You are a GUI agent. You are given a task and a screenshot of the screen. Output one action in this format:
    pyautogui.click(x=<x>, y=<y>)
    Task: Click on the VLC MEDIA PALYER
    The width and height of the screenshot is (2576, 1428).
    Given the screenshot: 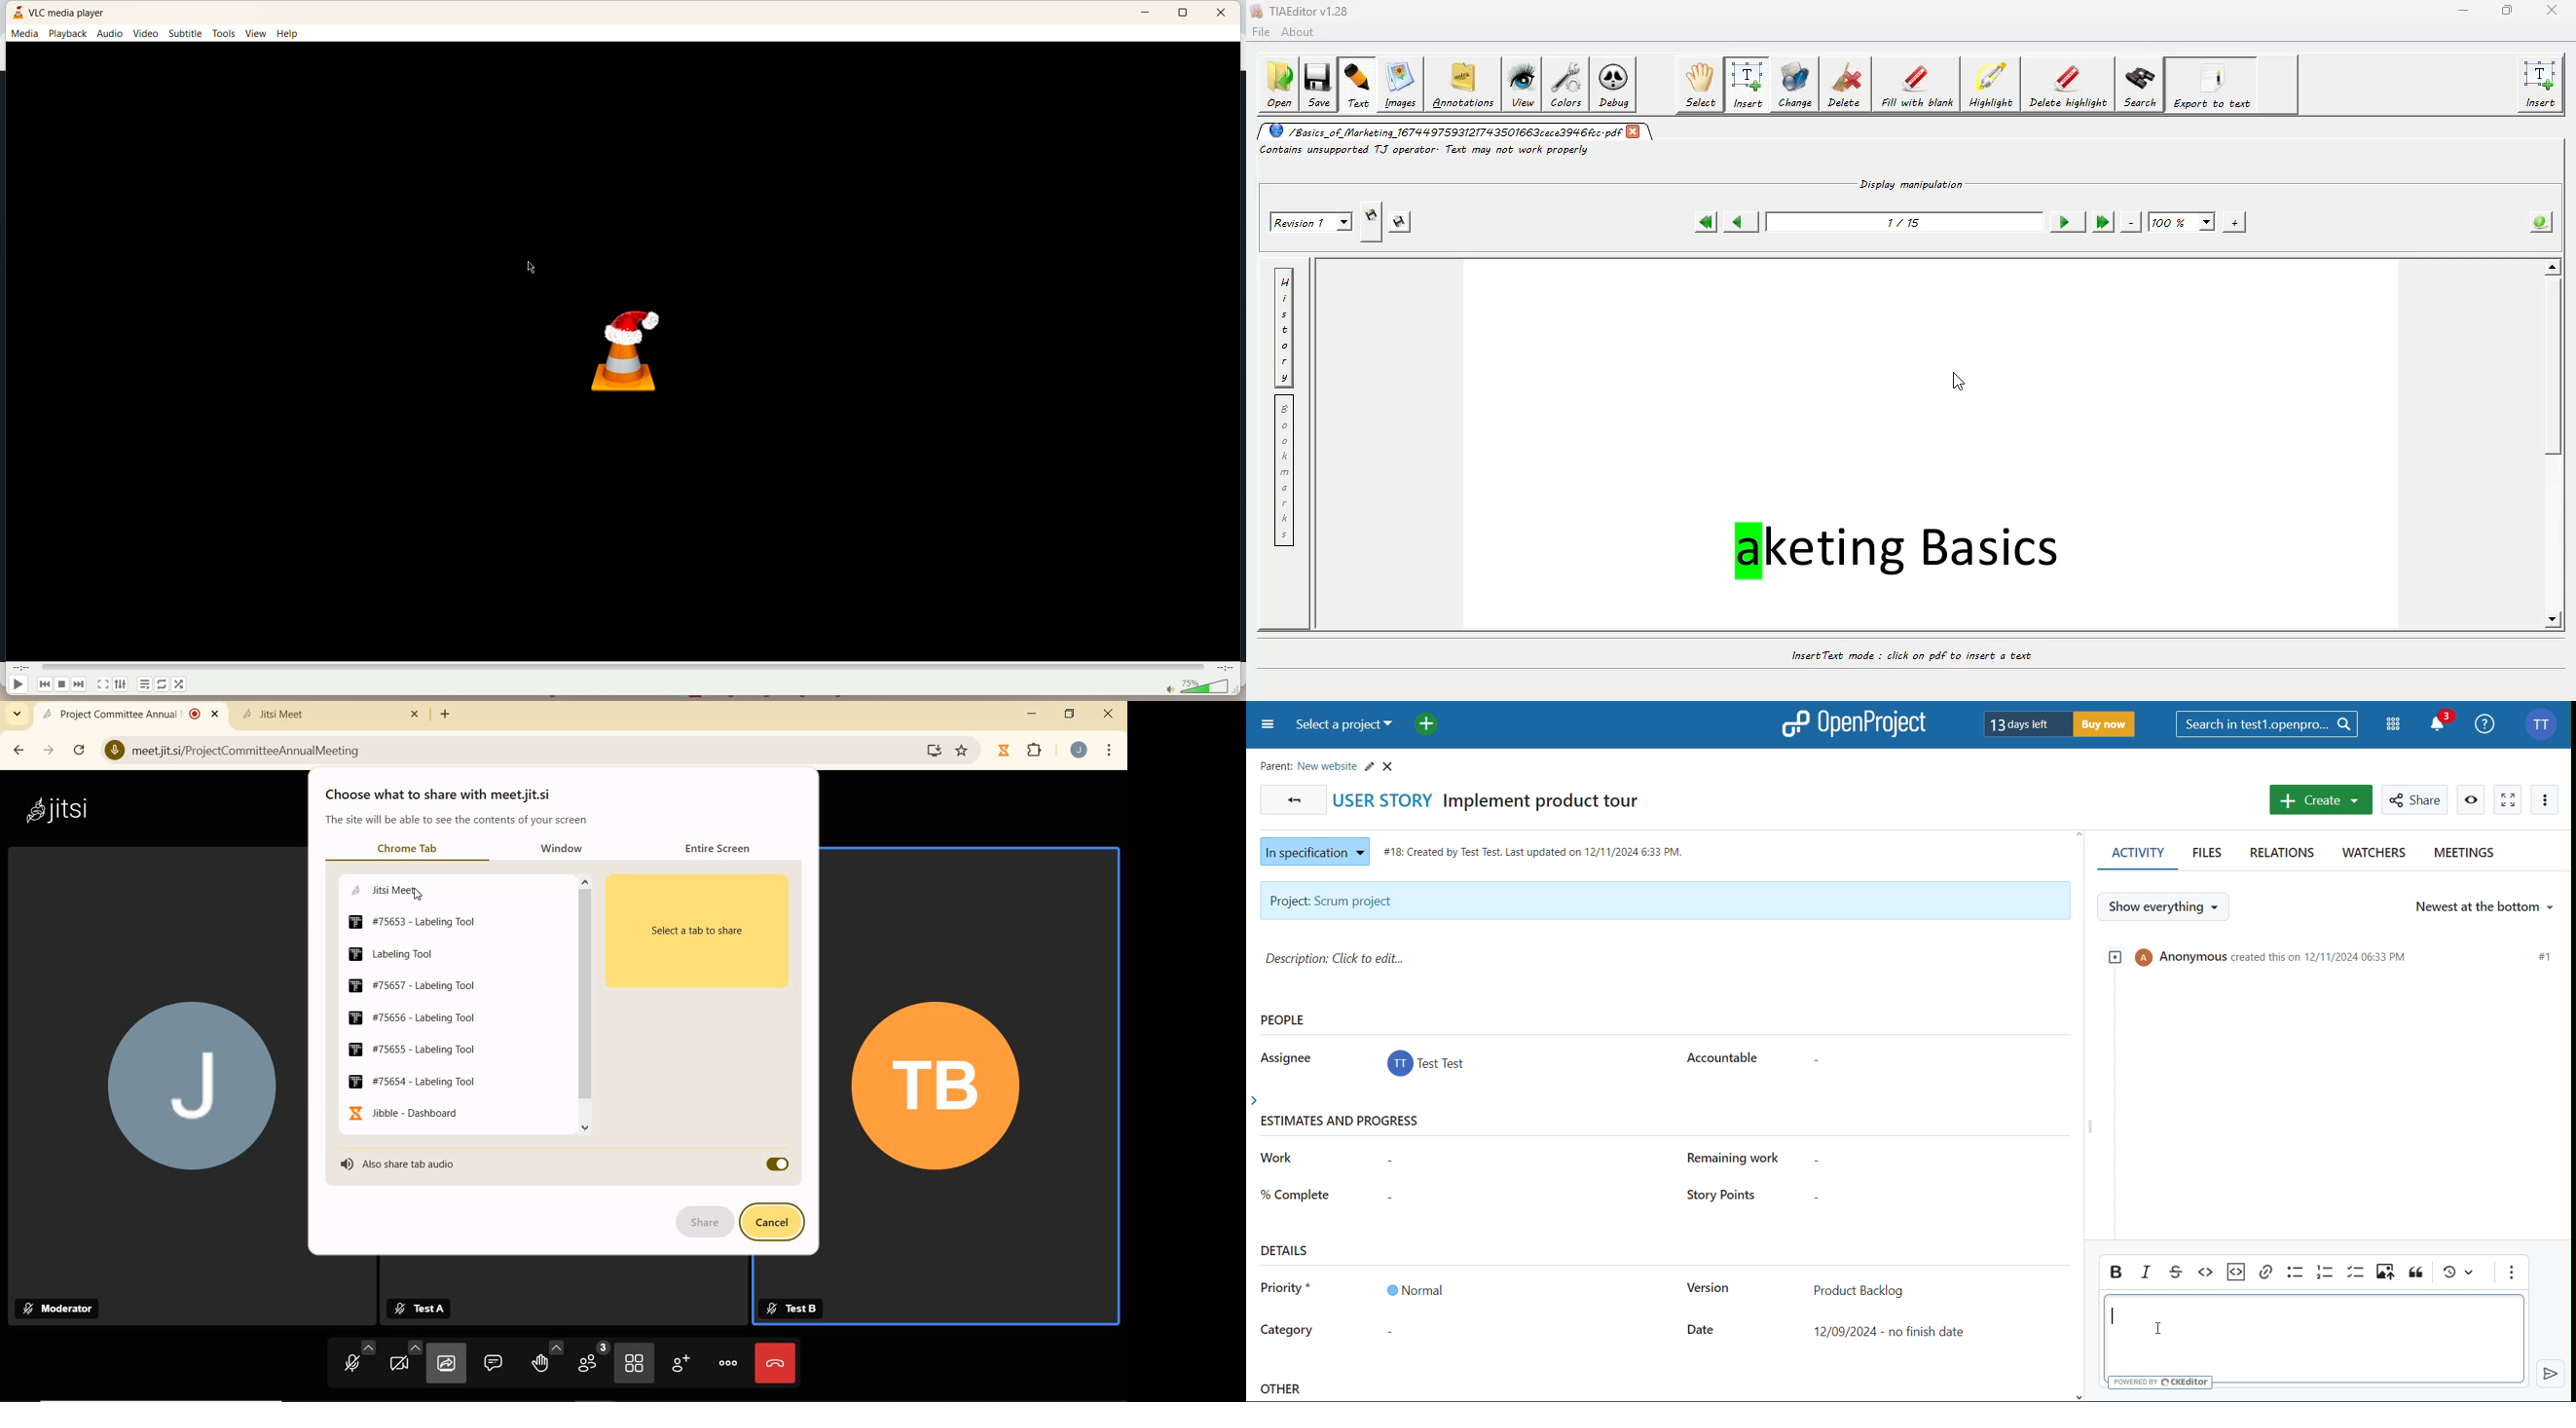 What is the action you would take?
    pyautogui.click(x=69, y=12)
    